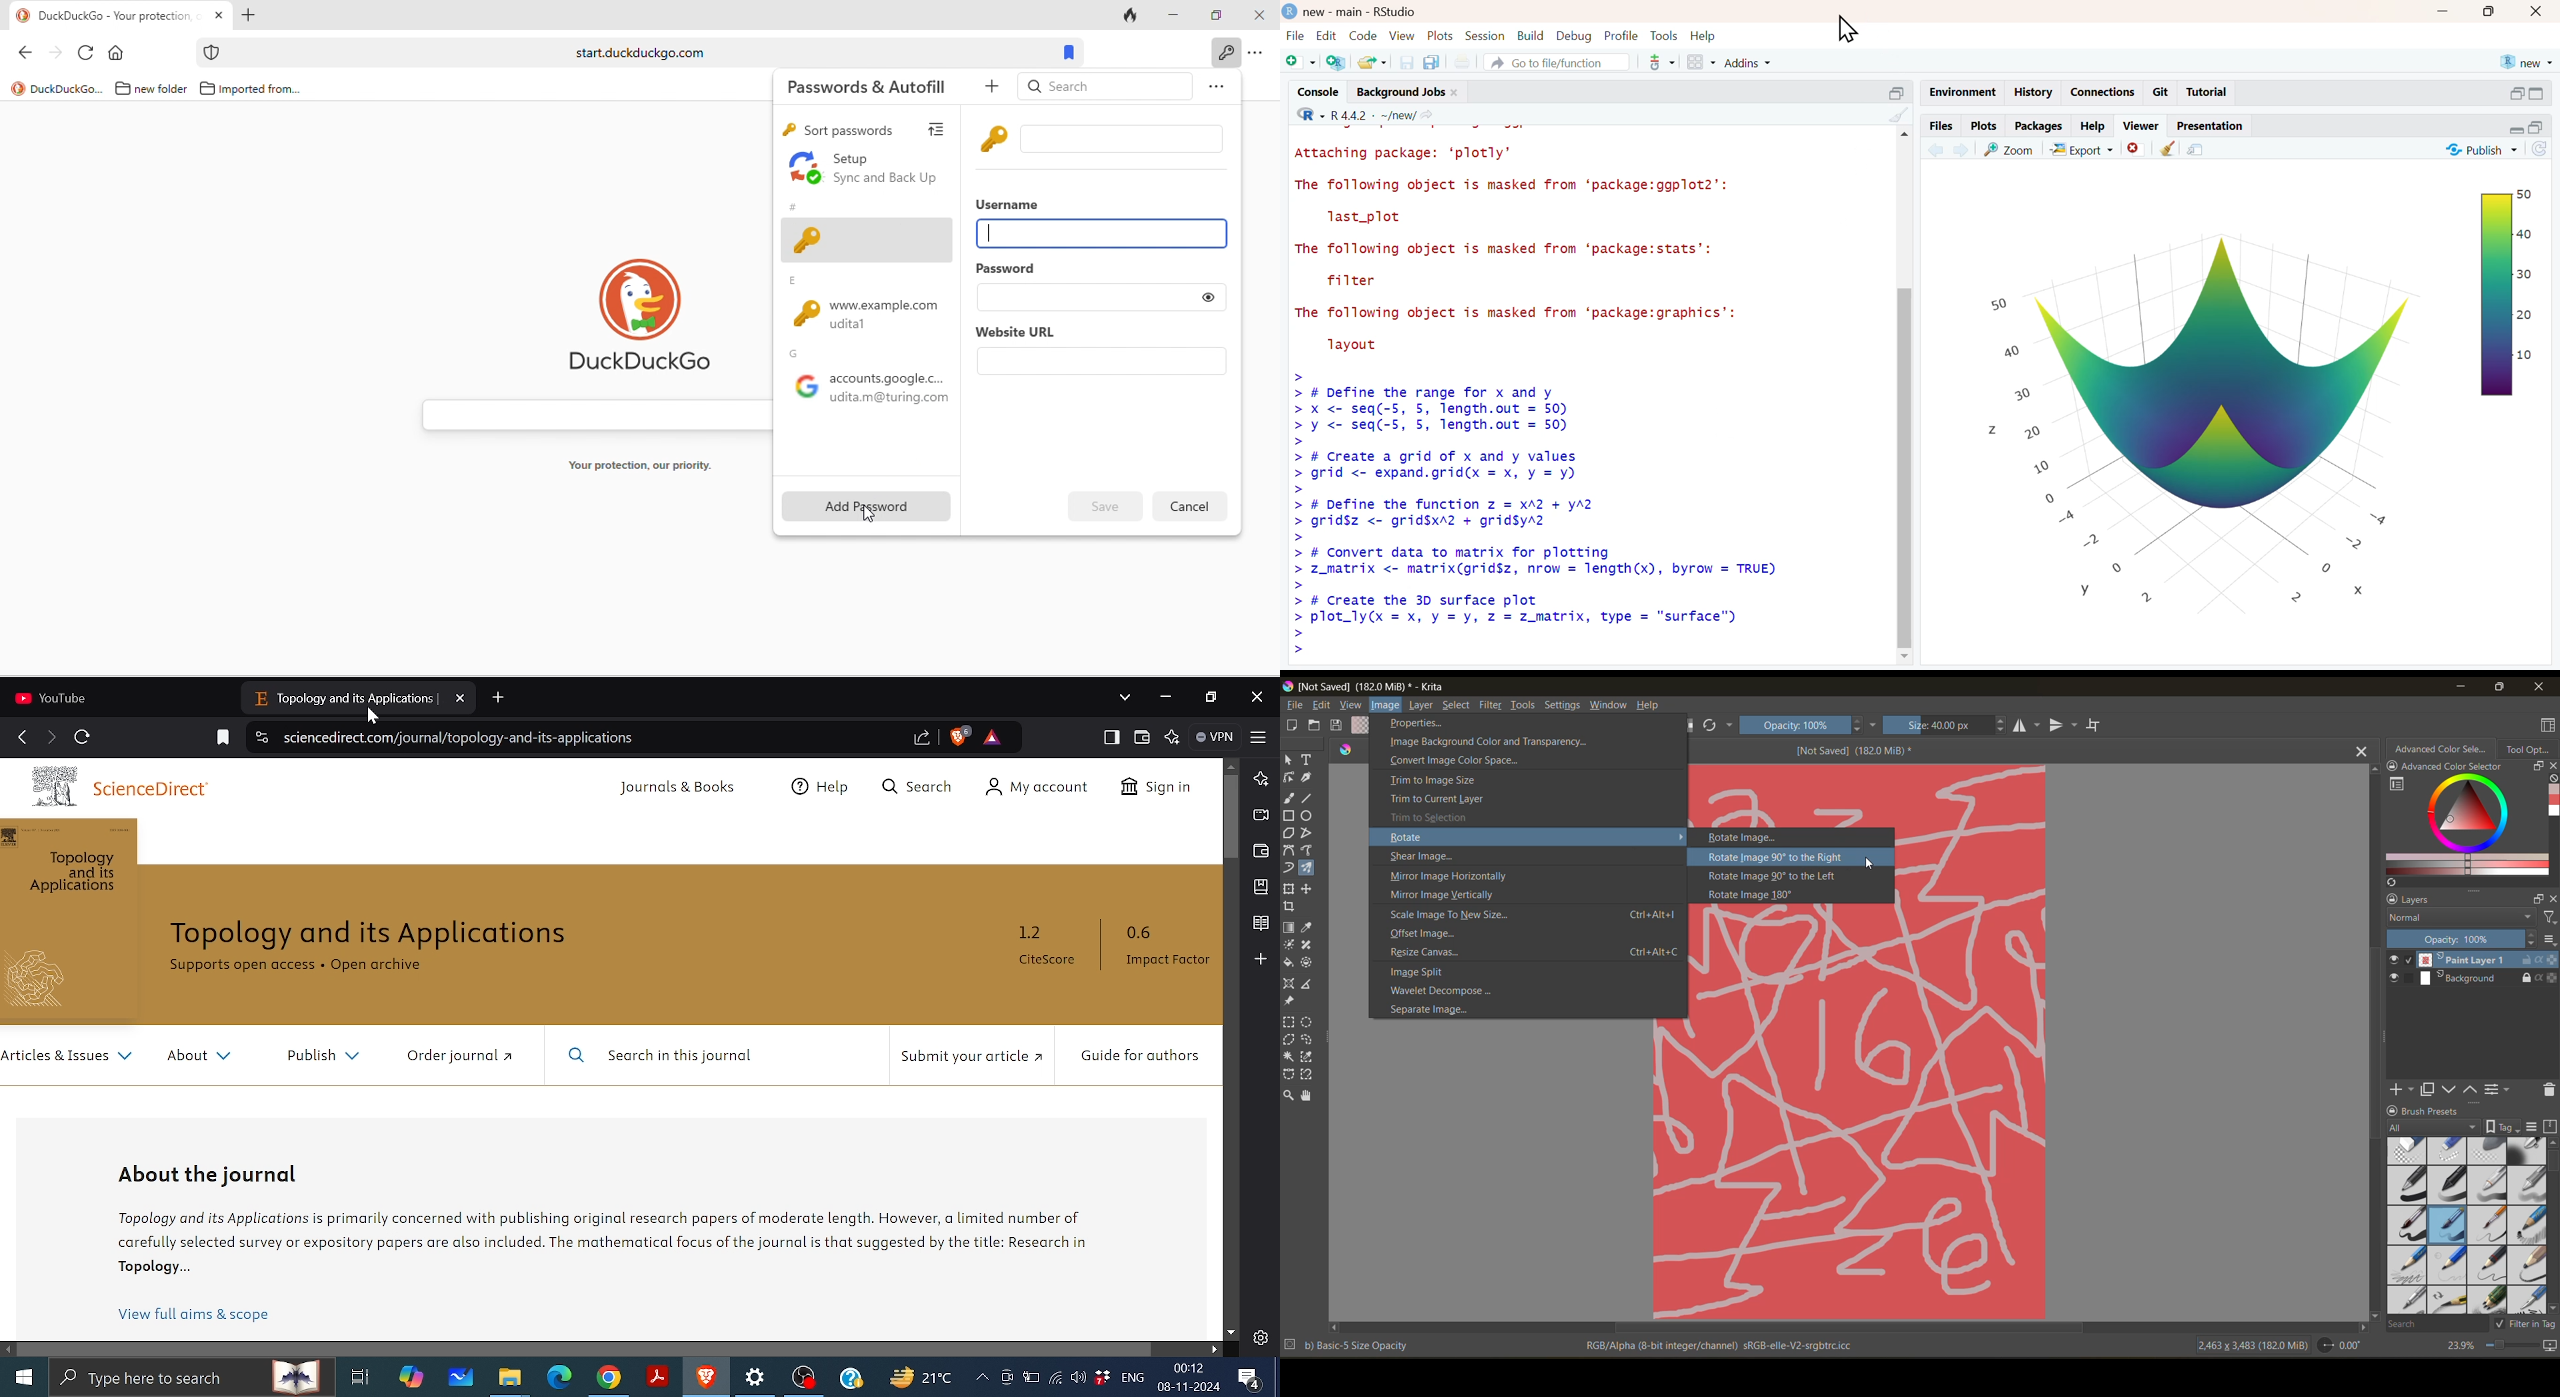  I want to click on horizontal scroll bar, so click(1852, 1329).